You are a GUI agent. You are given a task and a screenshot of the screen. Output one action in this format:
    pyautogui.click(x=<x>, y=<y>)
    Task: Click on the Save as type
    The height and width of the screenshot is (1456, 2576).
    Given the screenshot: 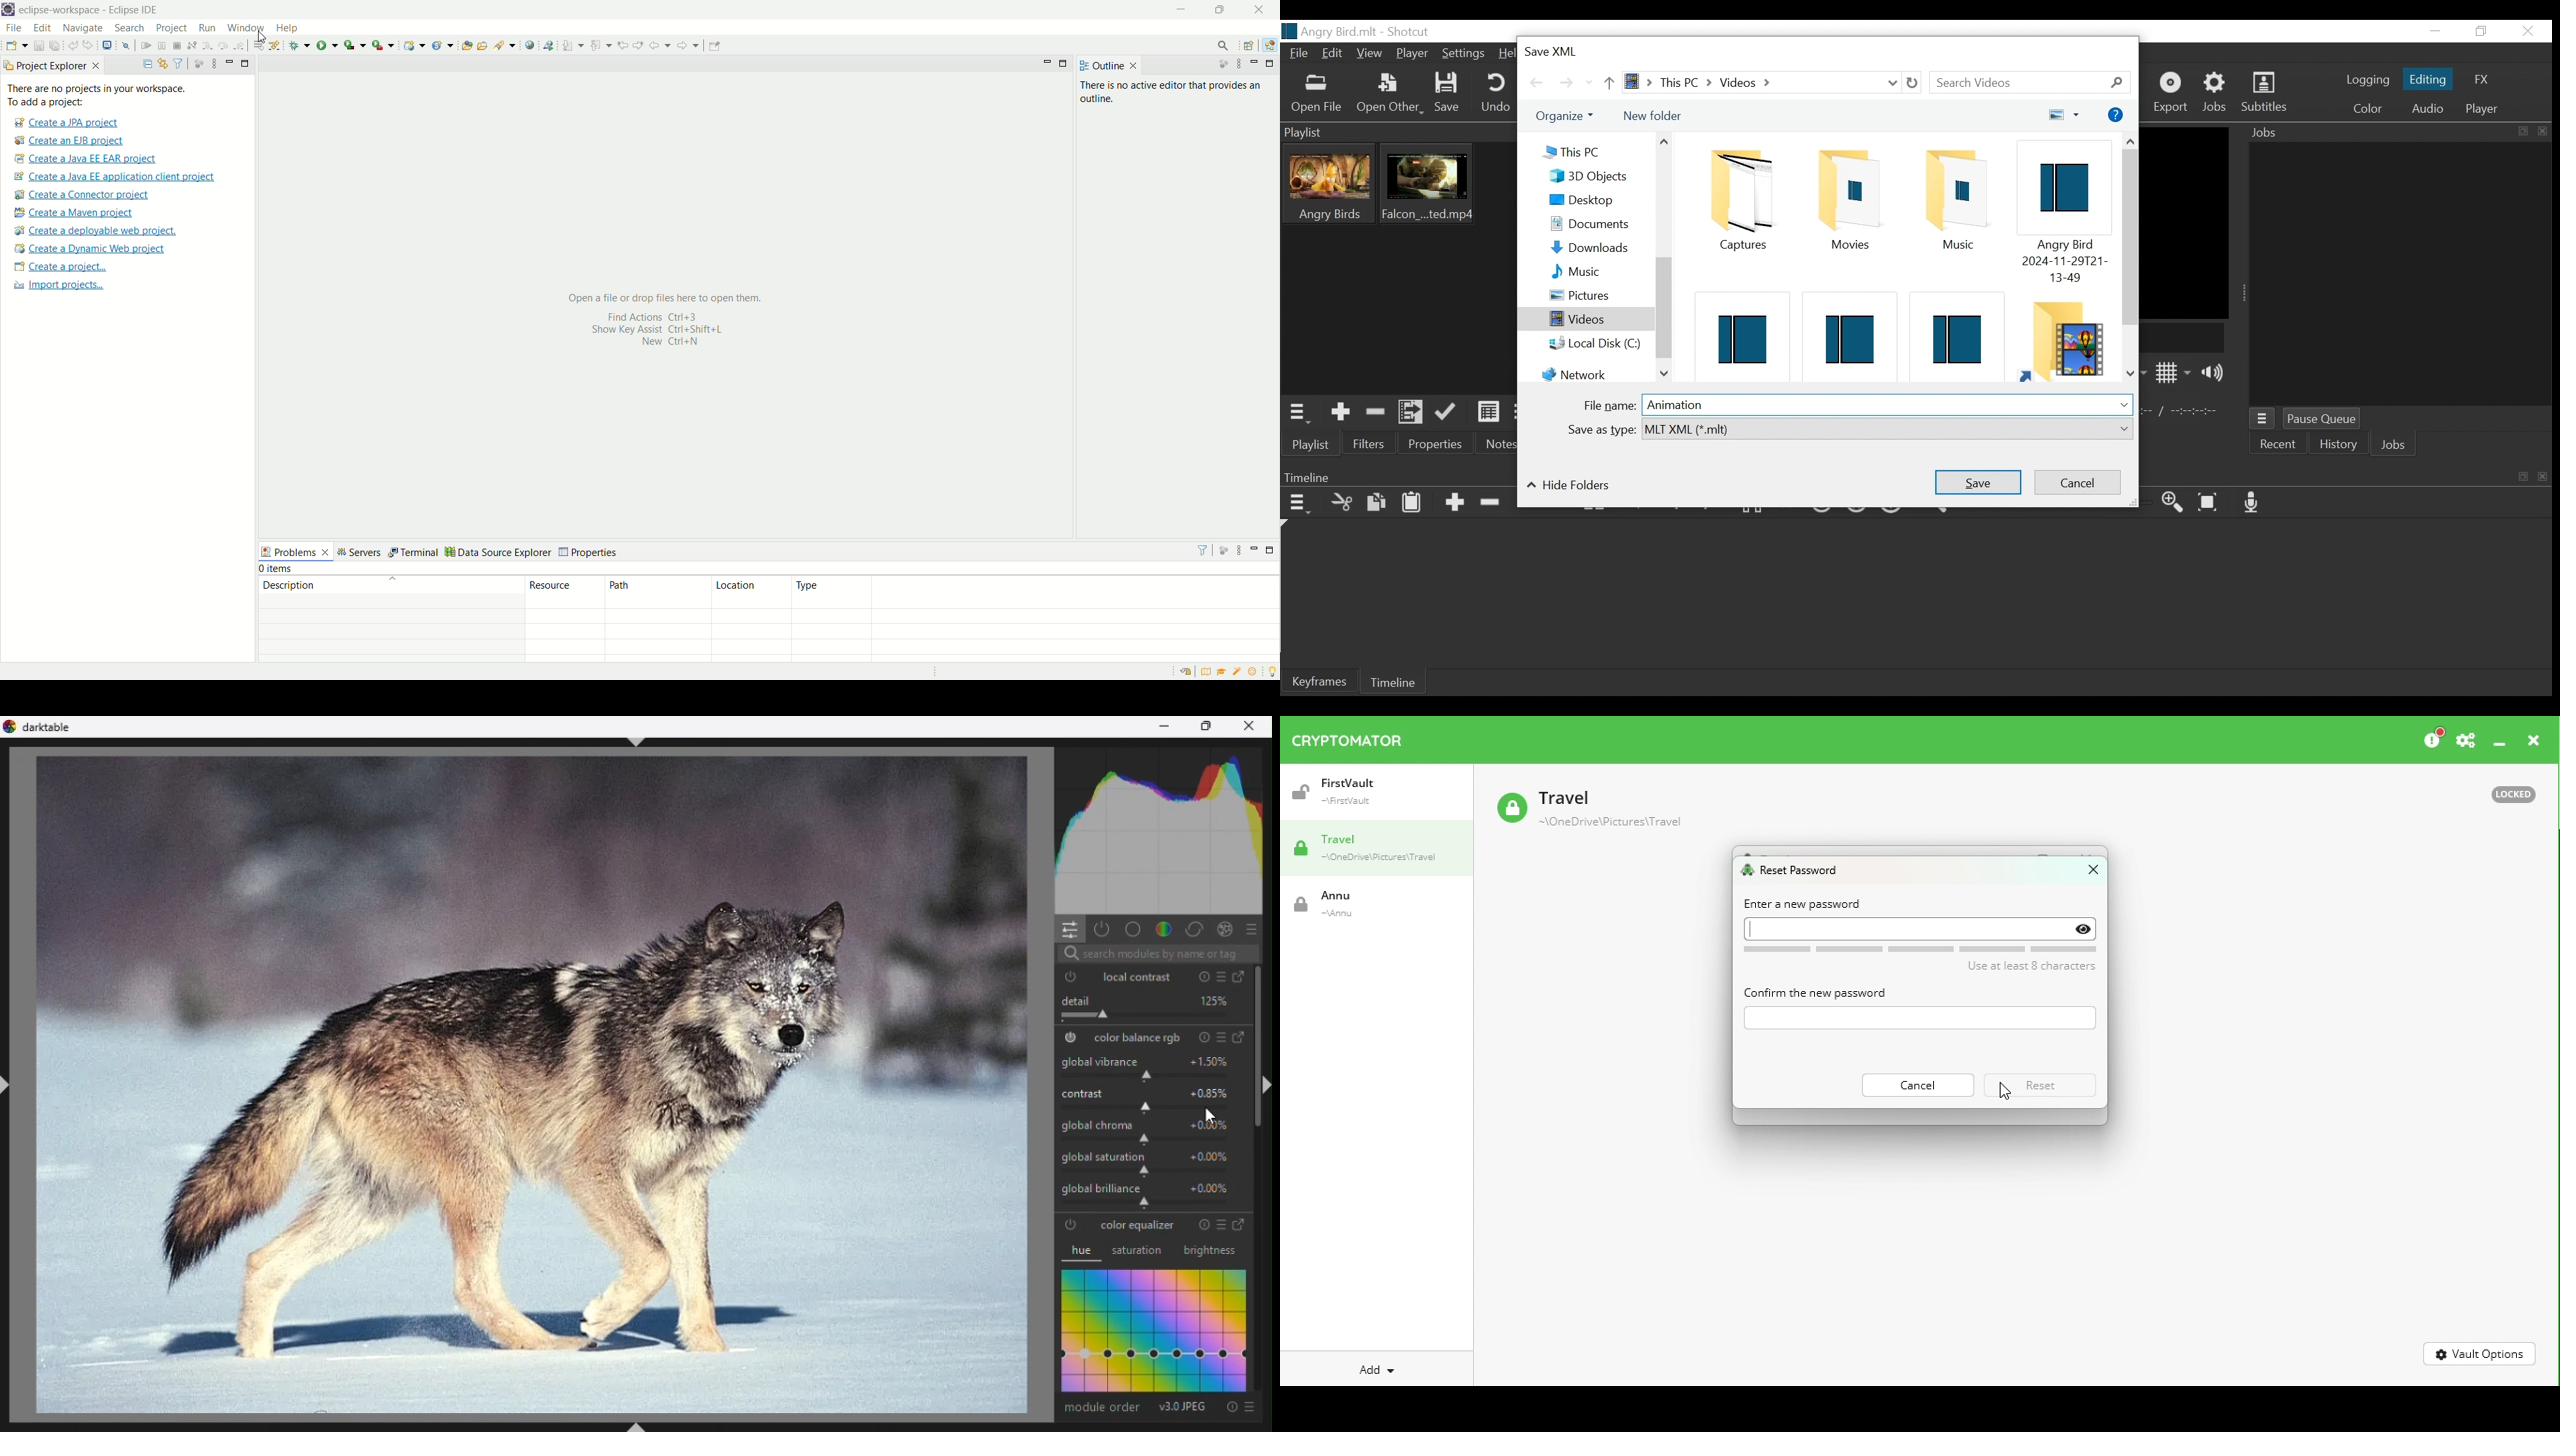 What is the action you would take?
    pyautogui.click(x=1599, y=429)
    